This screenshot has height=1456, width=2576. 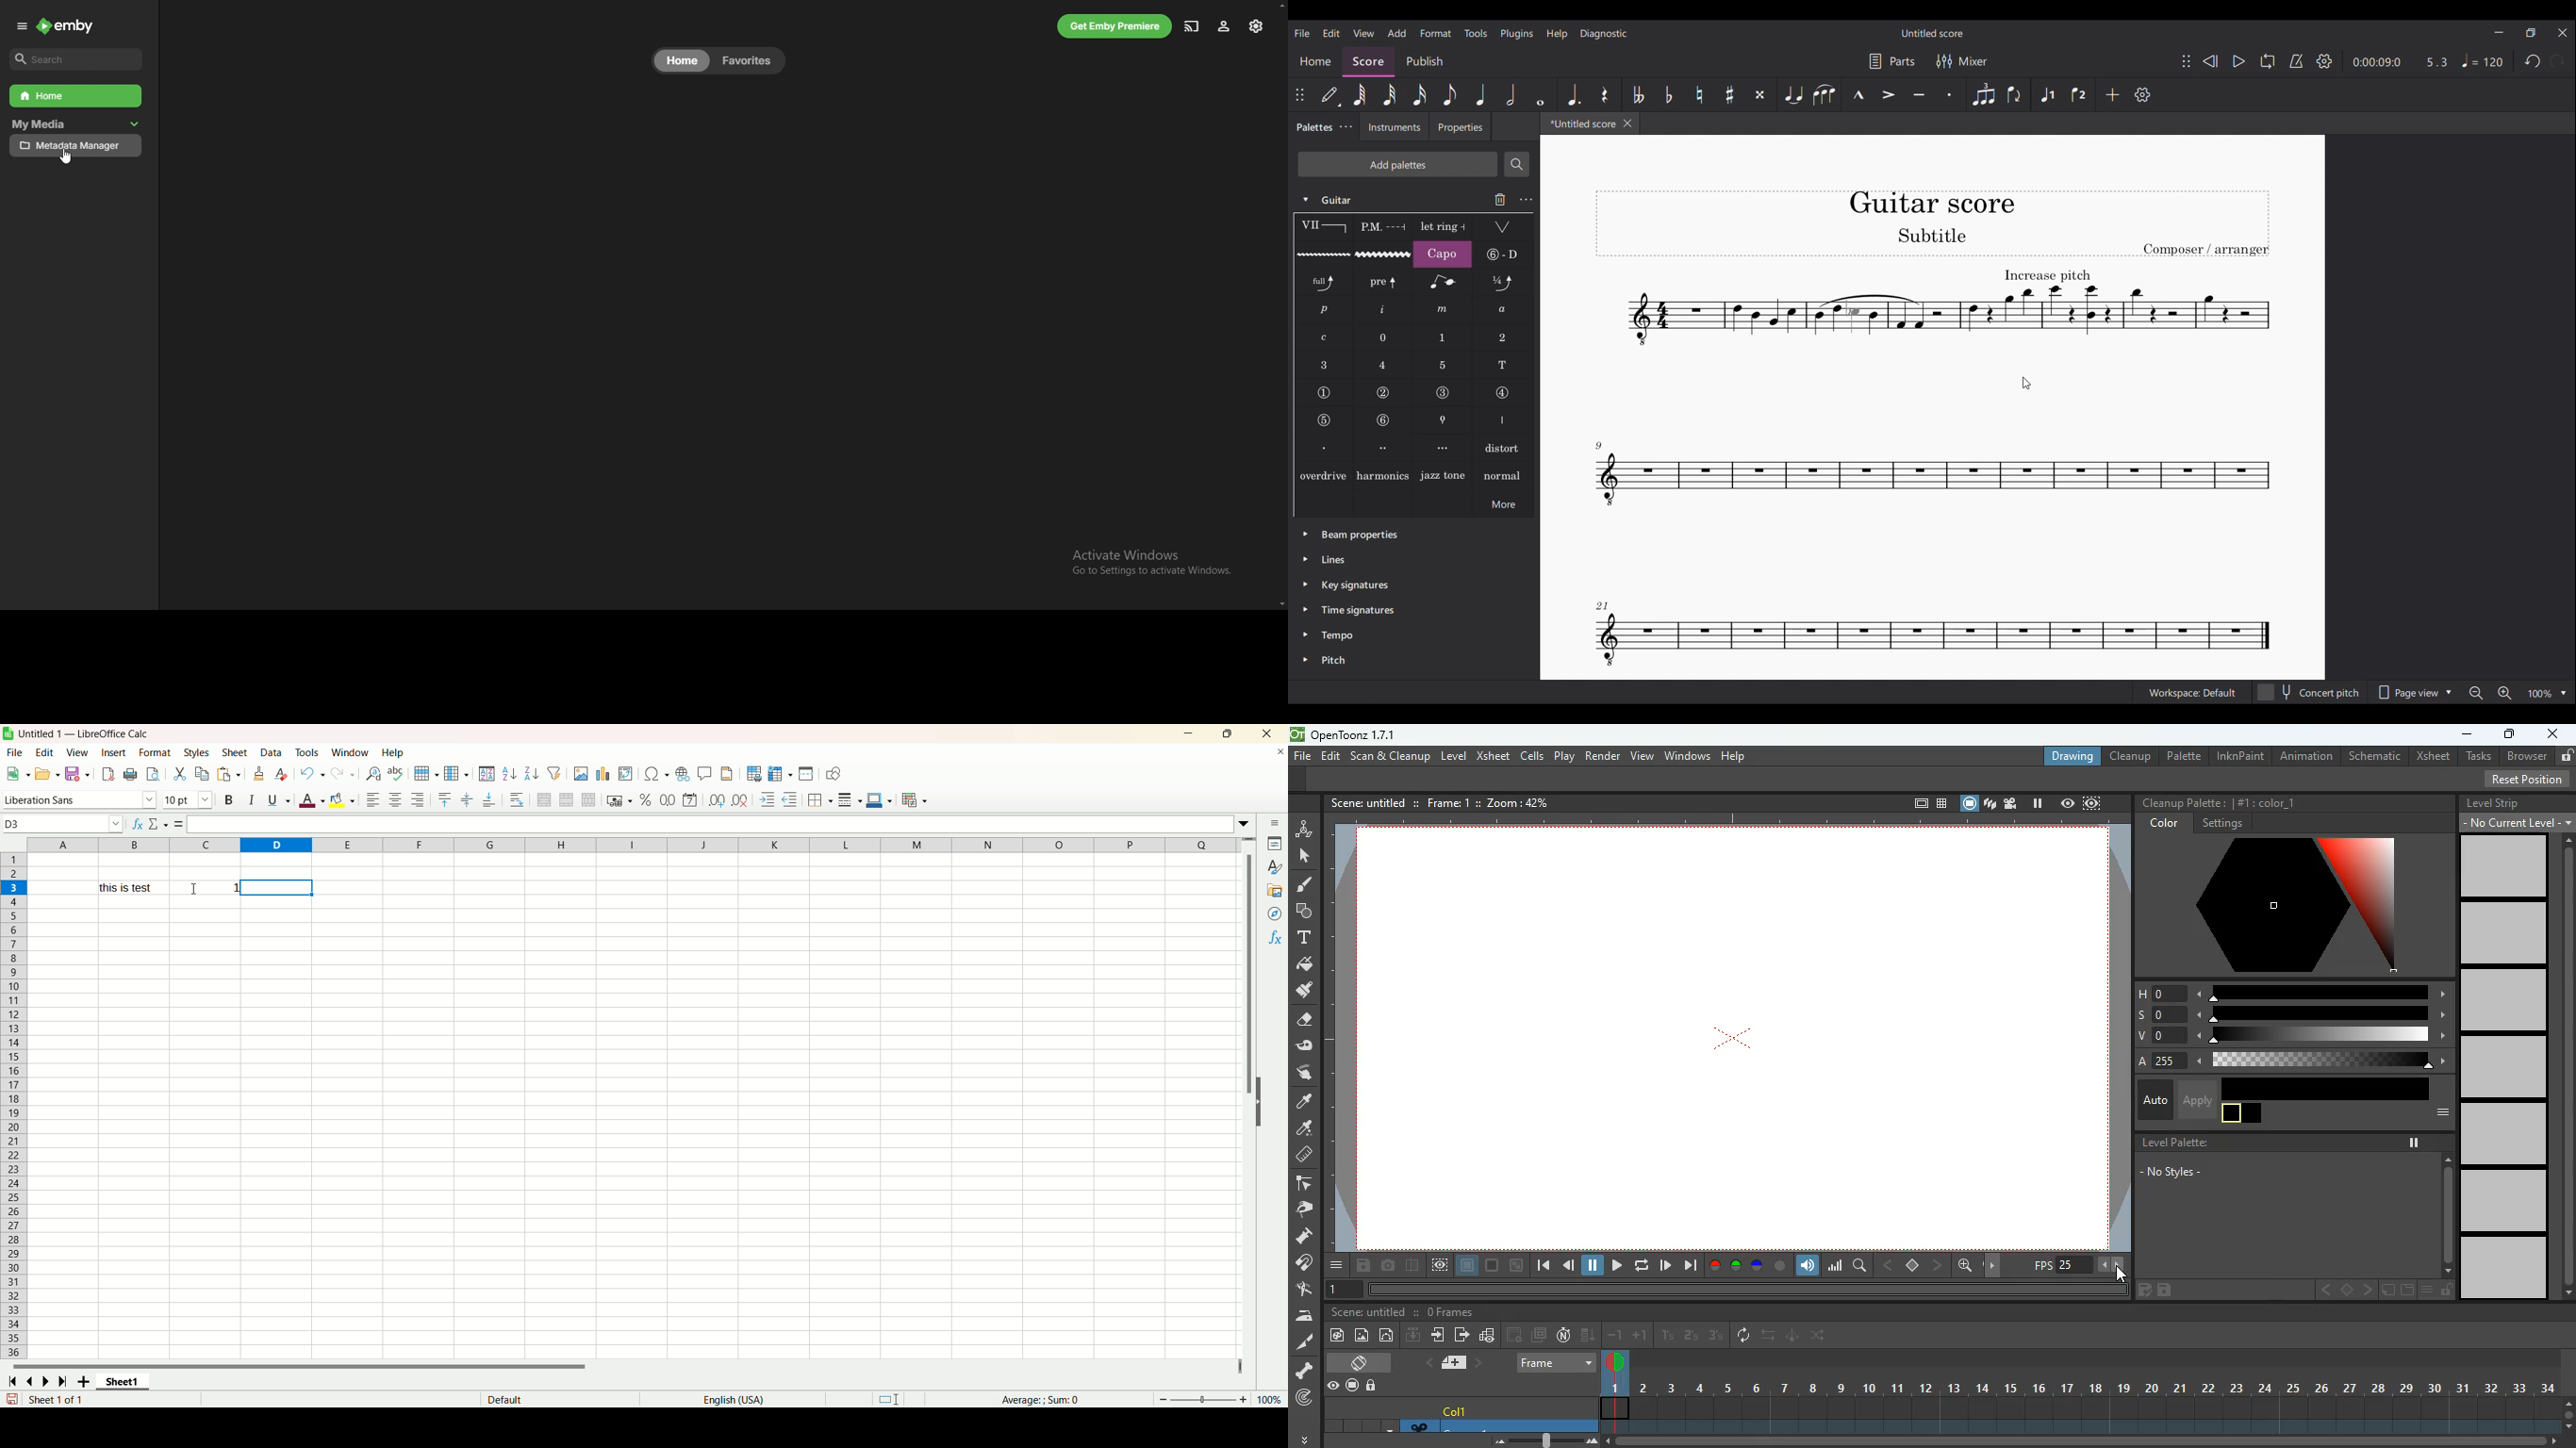 What do you see at coordinates (130, 775) in the screenshot?
I see `print` at bounding box center [130, 775].